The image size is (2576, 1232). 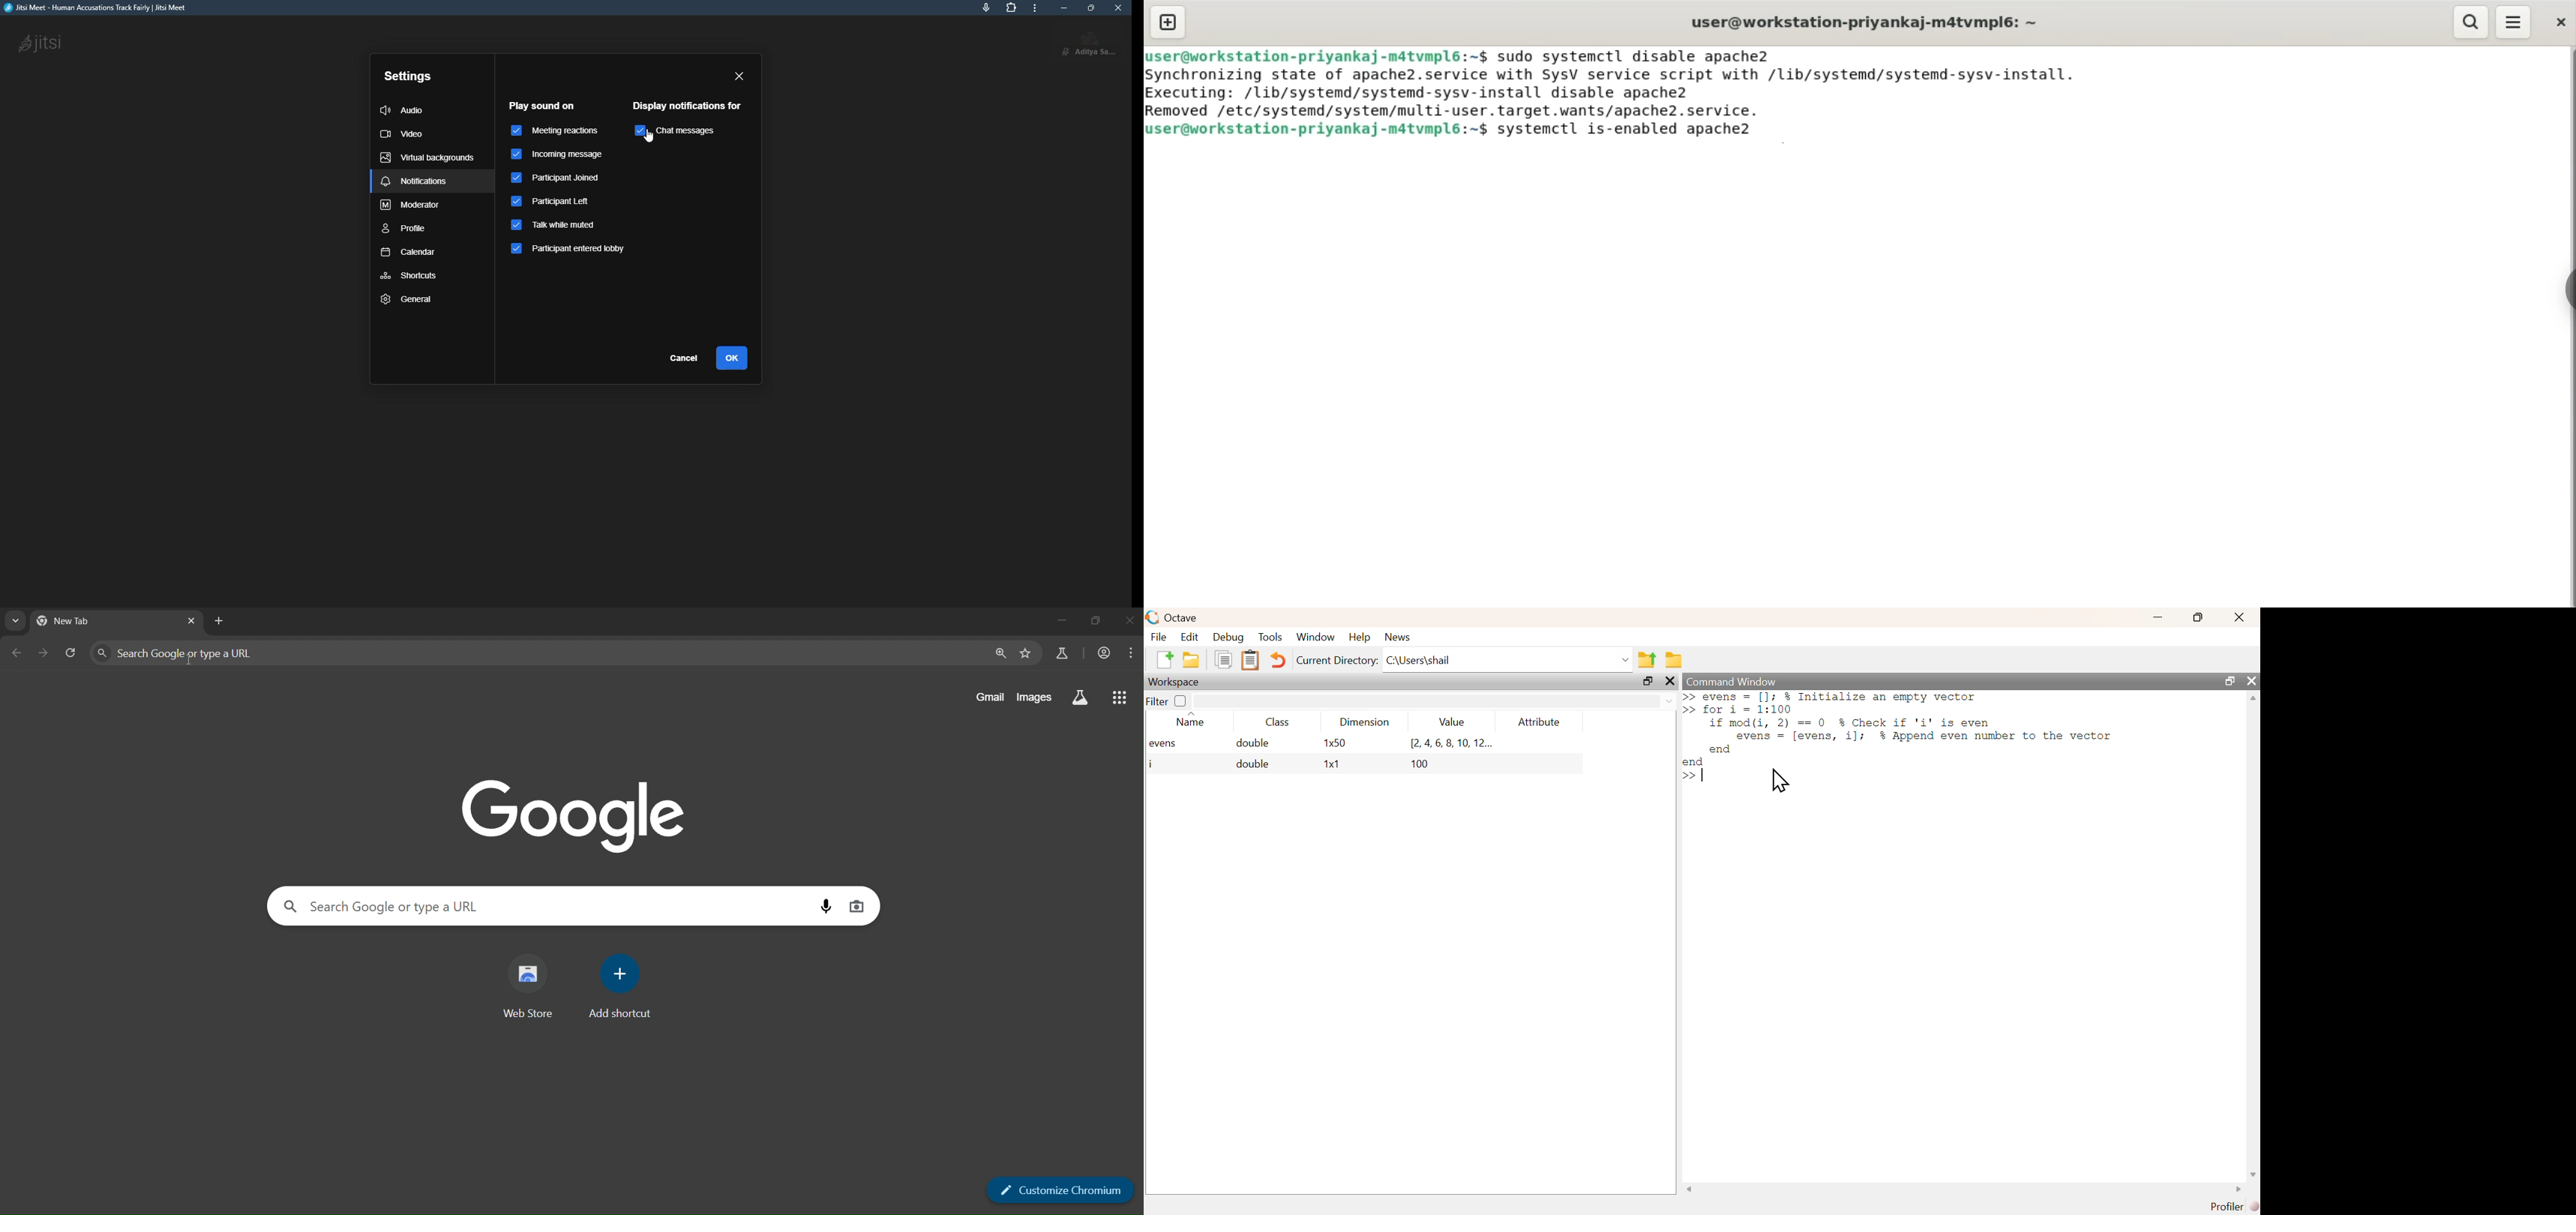 I want to click on incoming message, so click(x=556, y=155).